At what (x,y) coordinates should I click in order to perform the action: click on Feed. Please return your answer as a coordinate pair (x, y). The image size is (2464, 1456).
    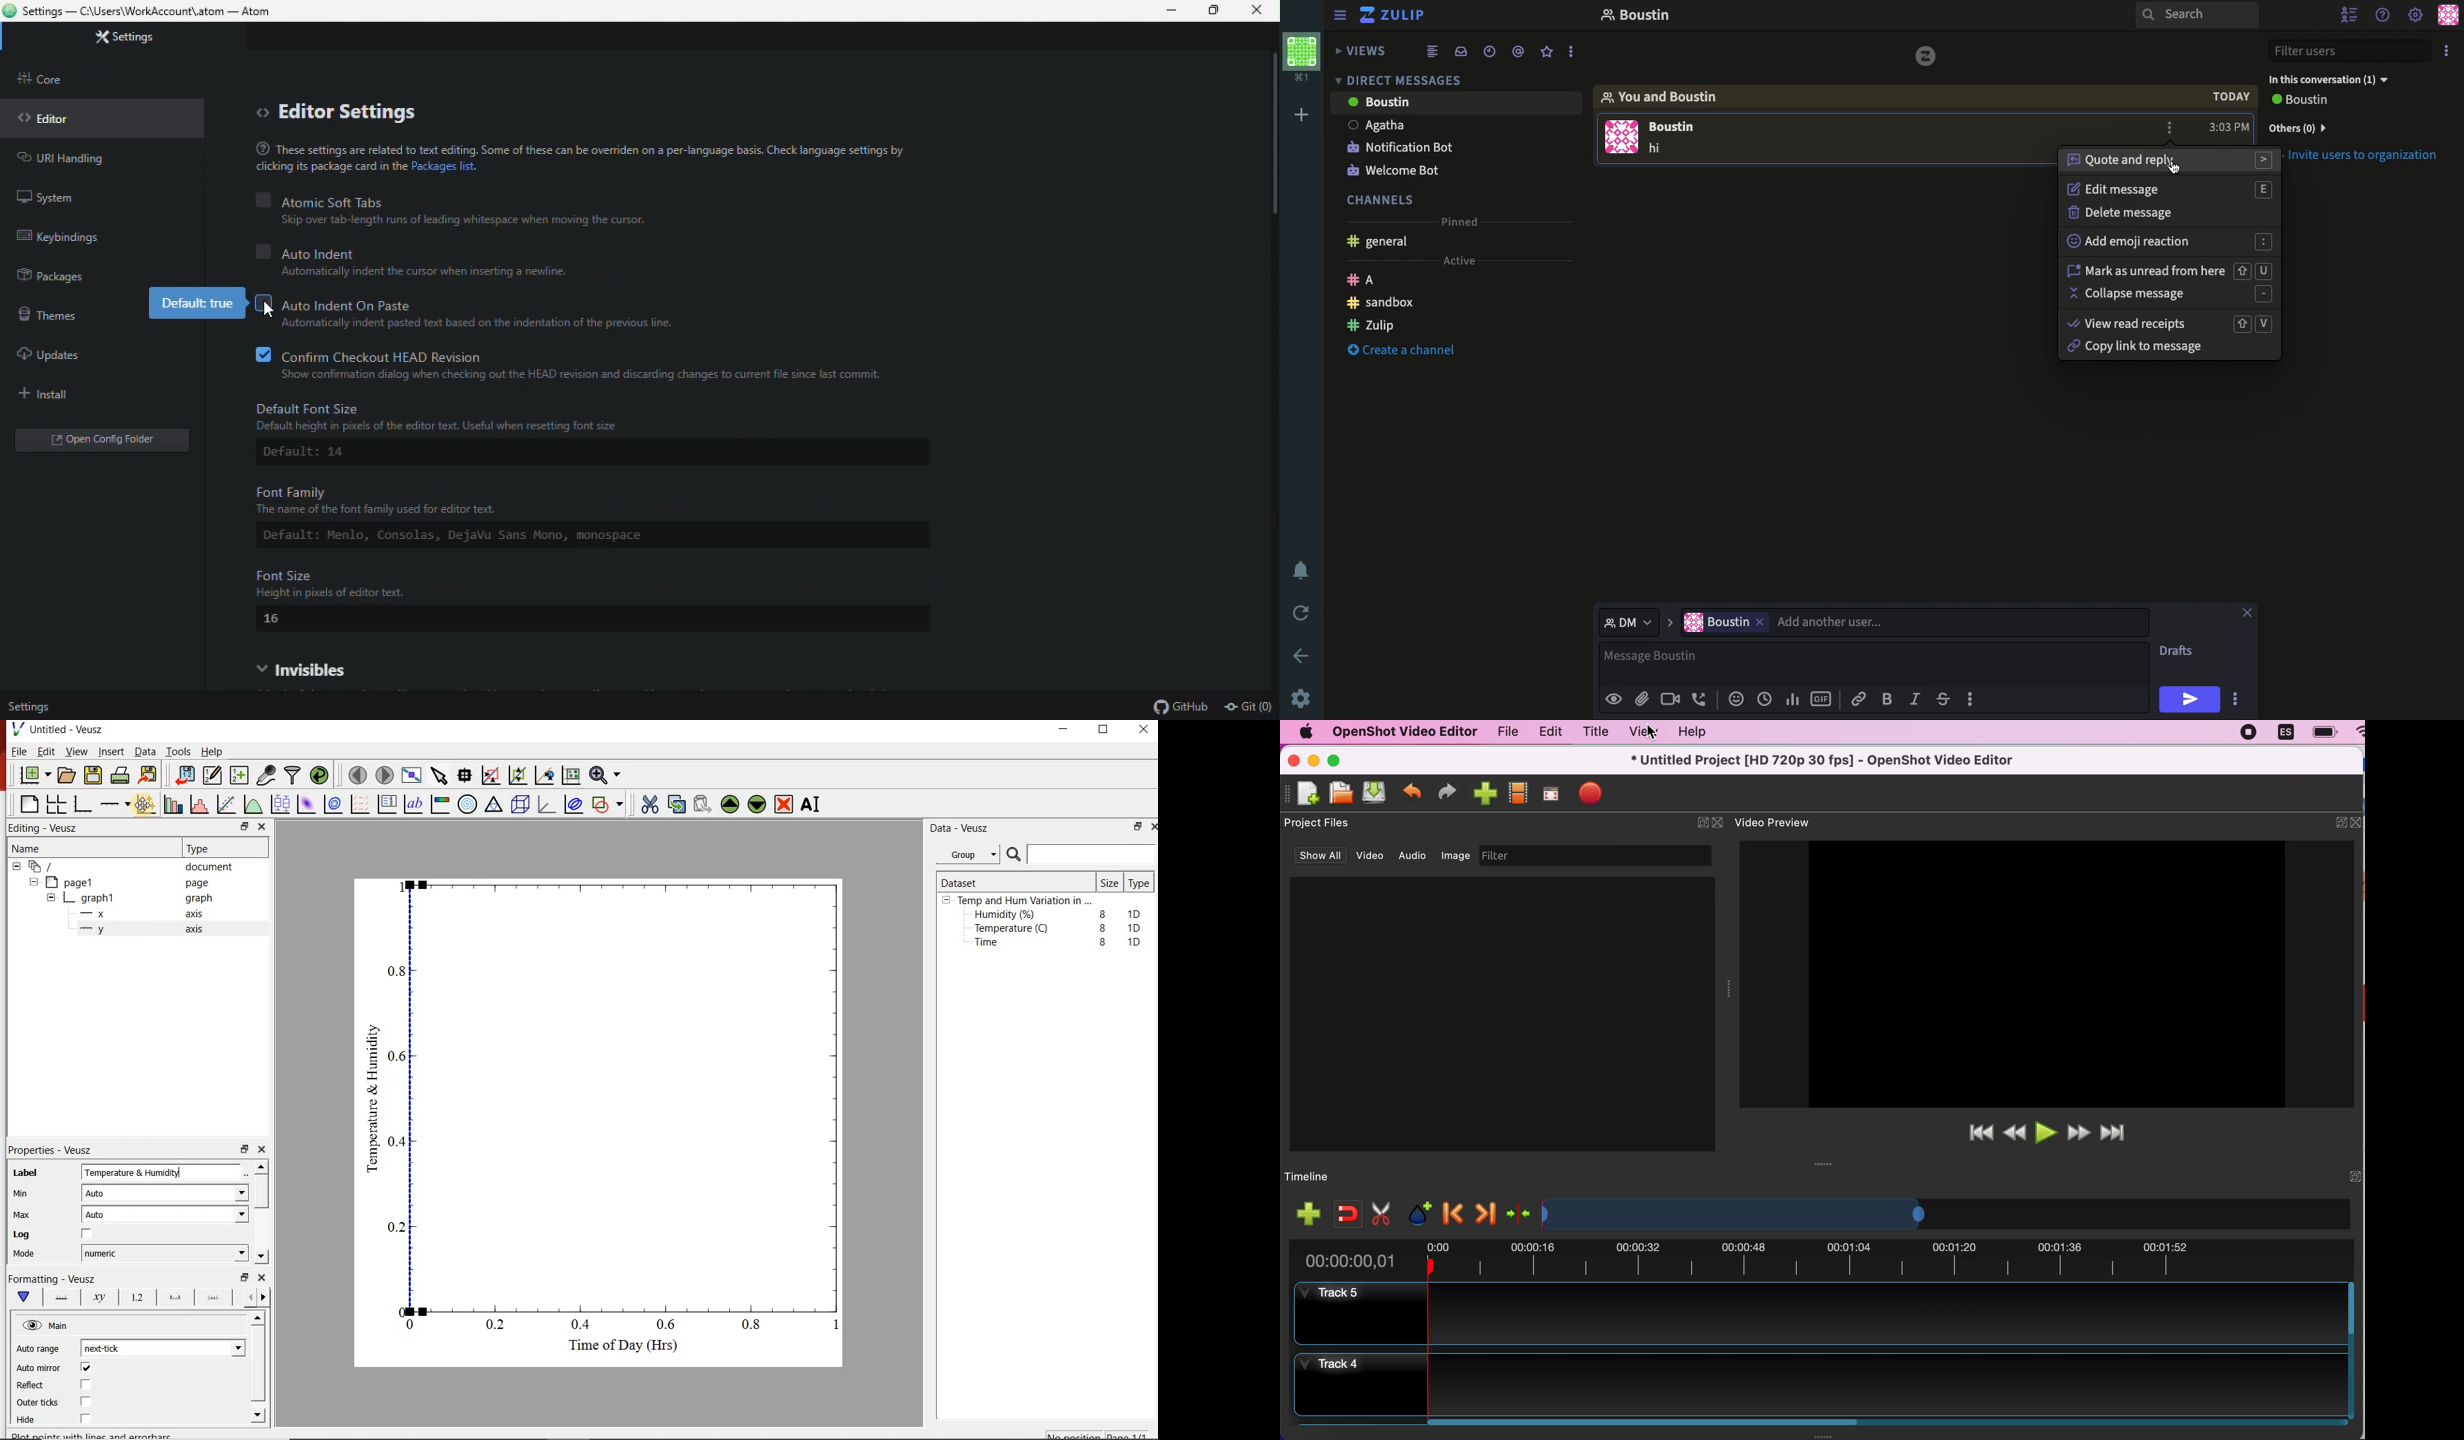
    Looking at the image, I should click on (1435, 52).